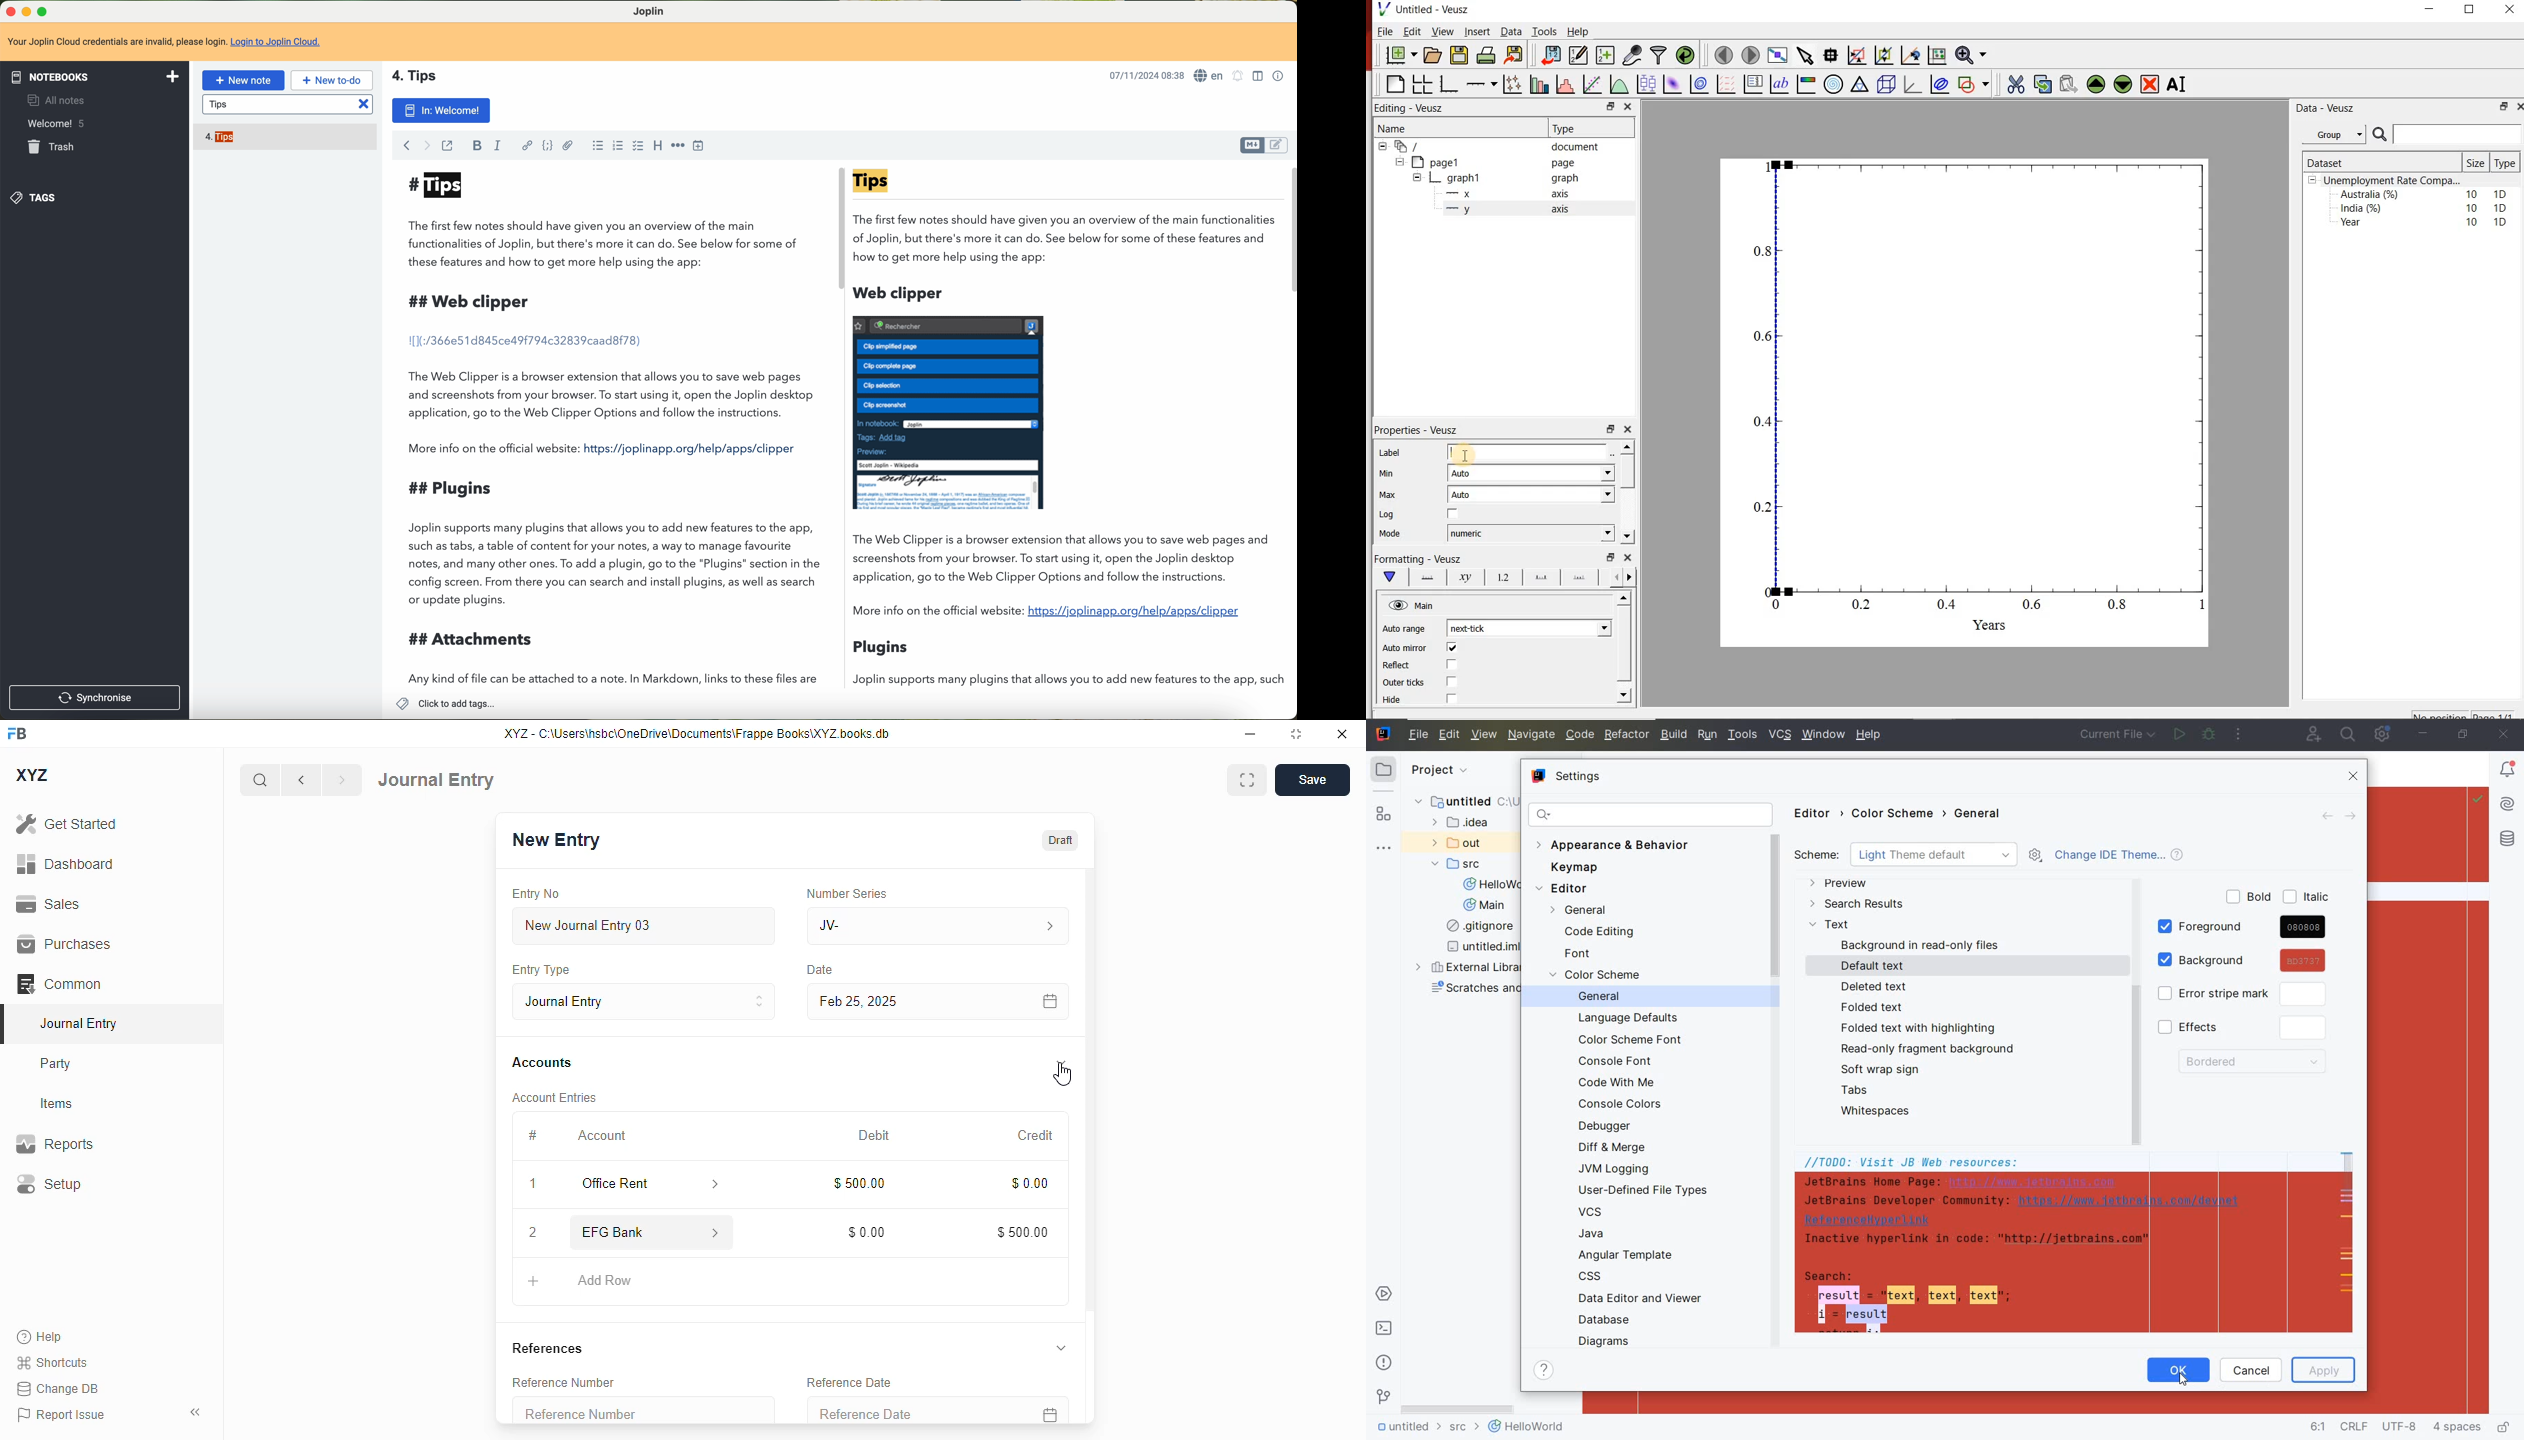 The image size is (2548, 1456). Describe the element at coordinates (1582, 954) in the screenshot. I see `FONT` at that location.